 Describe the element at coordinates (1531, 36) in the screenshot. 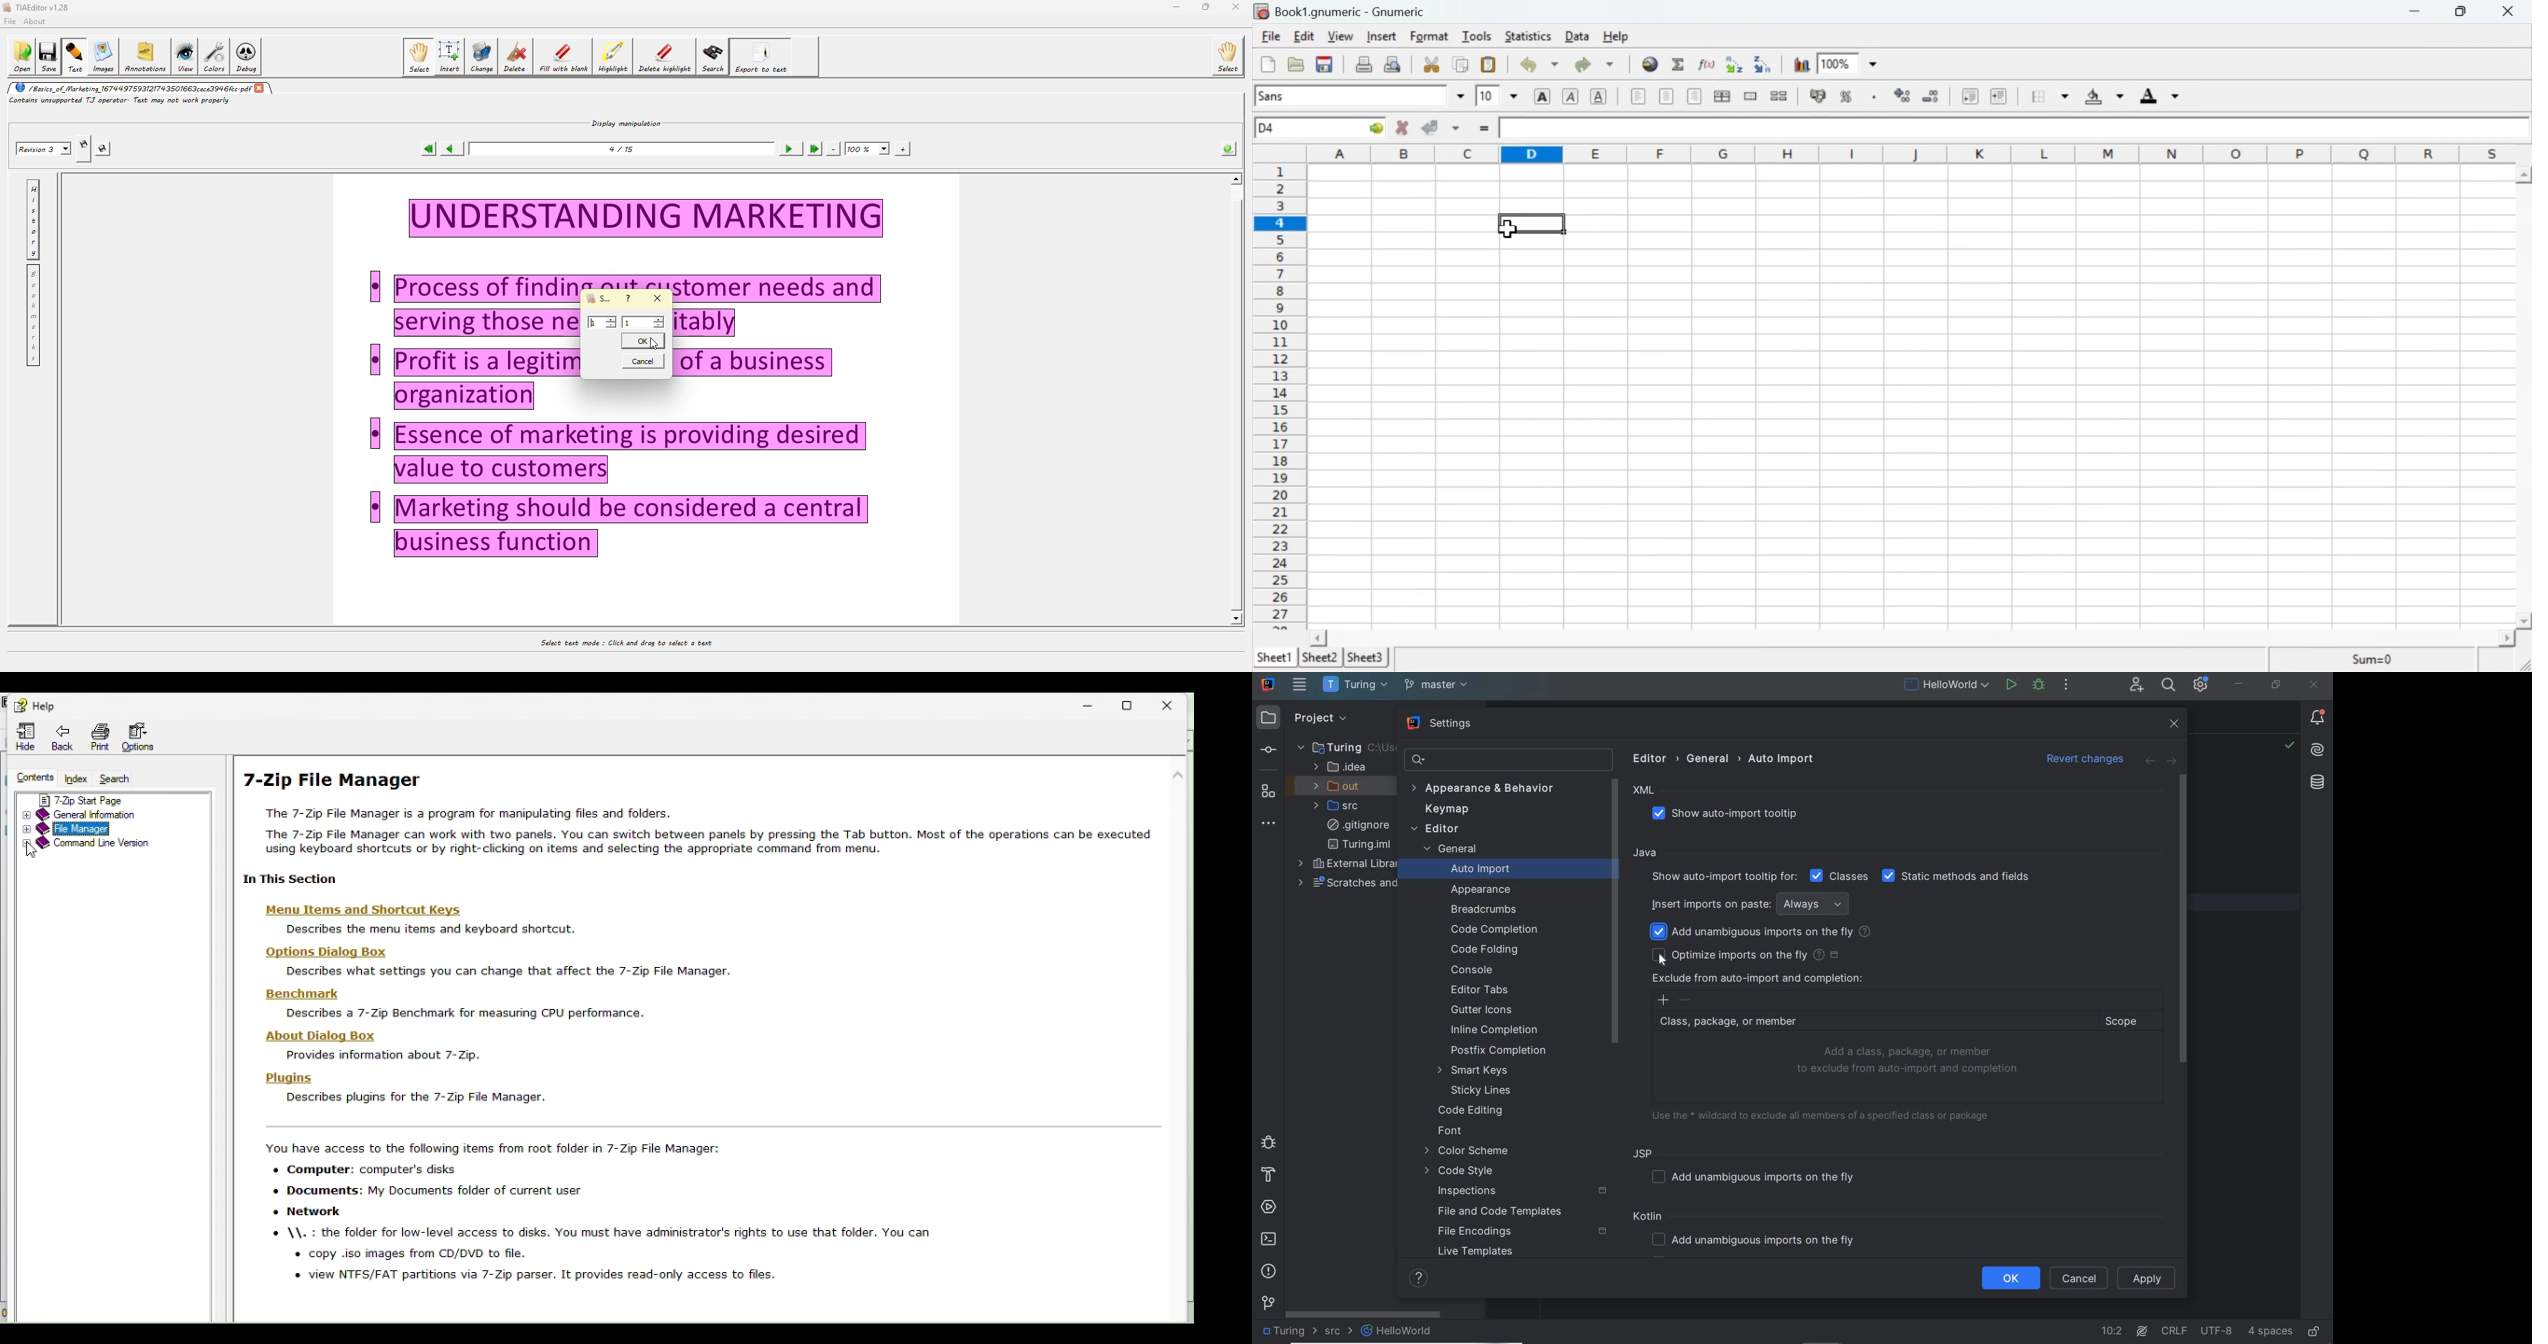

I see `Statistics` at that location.